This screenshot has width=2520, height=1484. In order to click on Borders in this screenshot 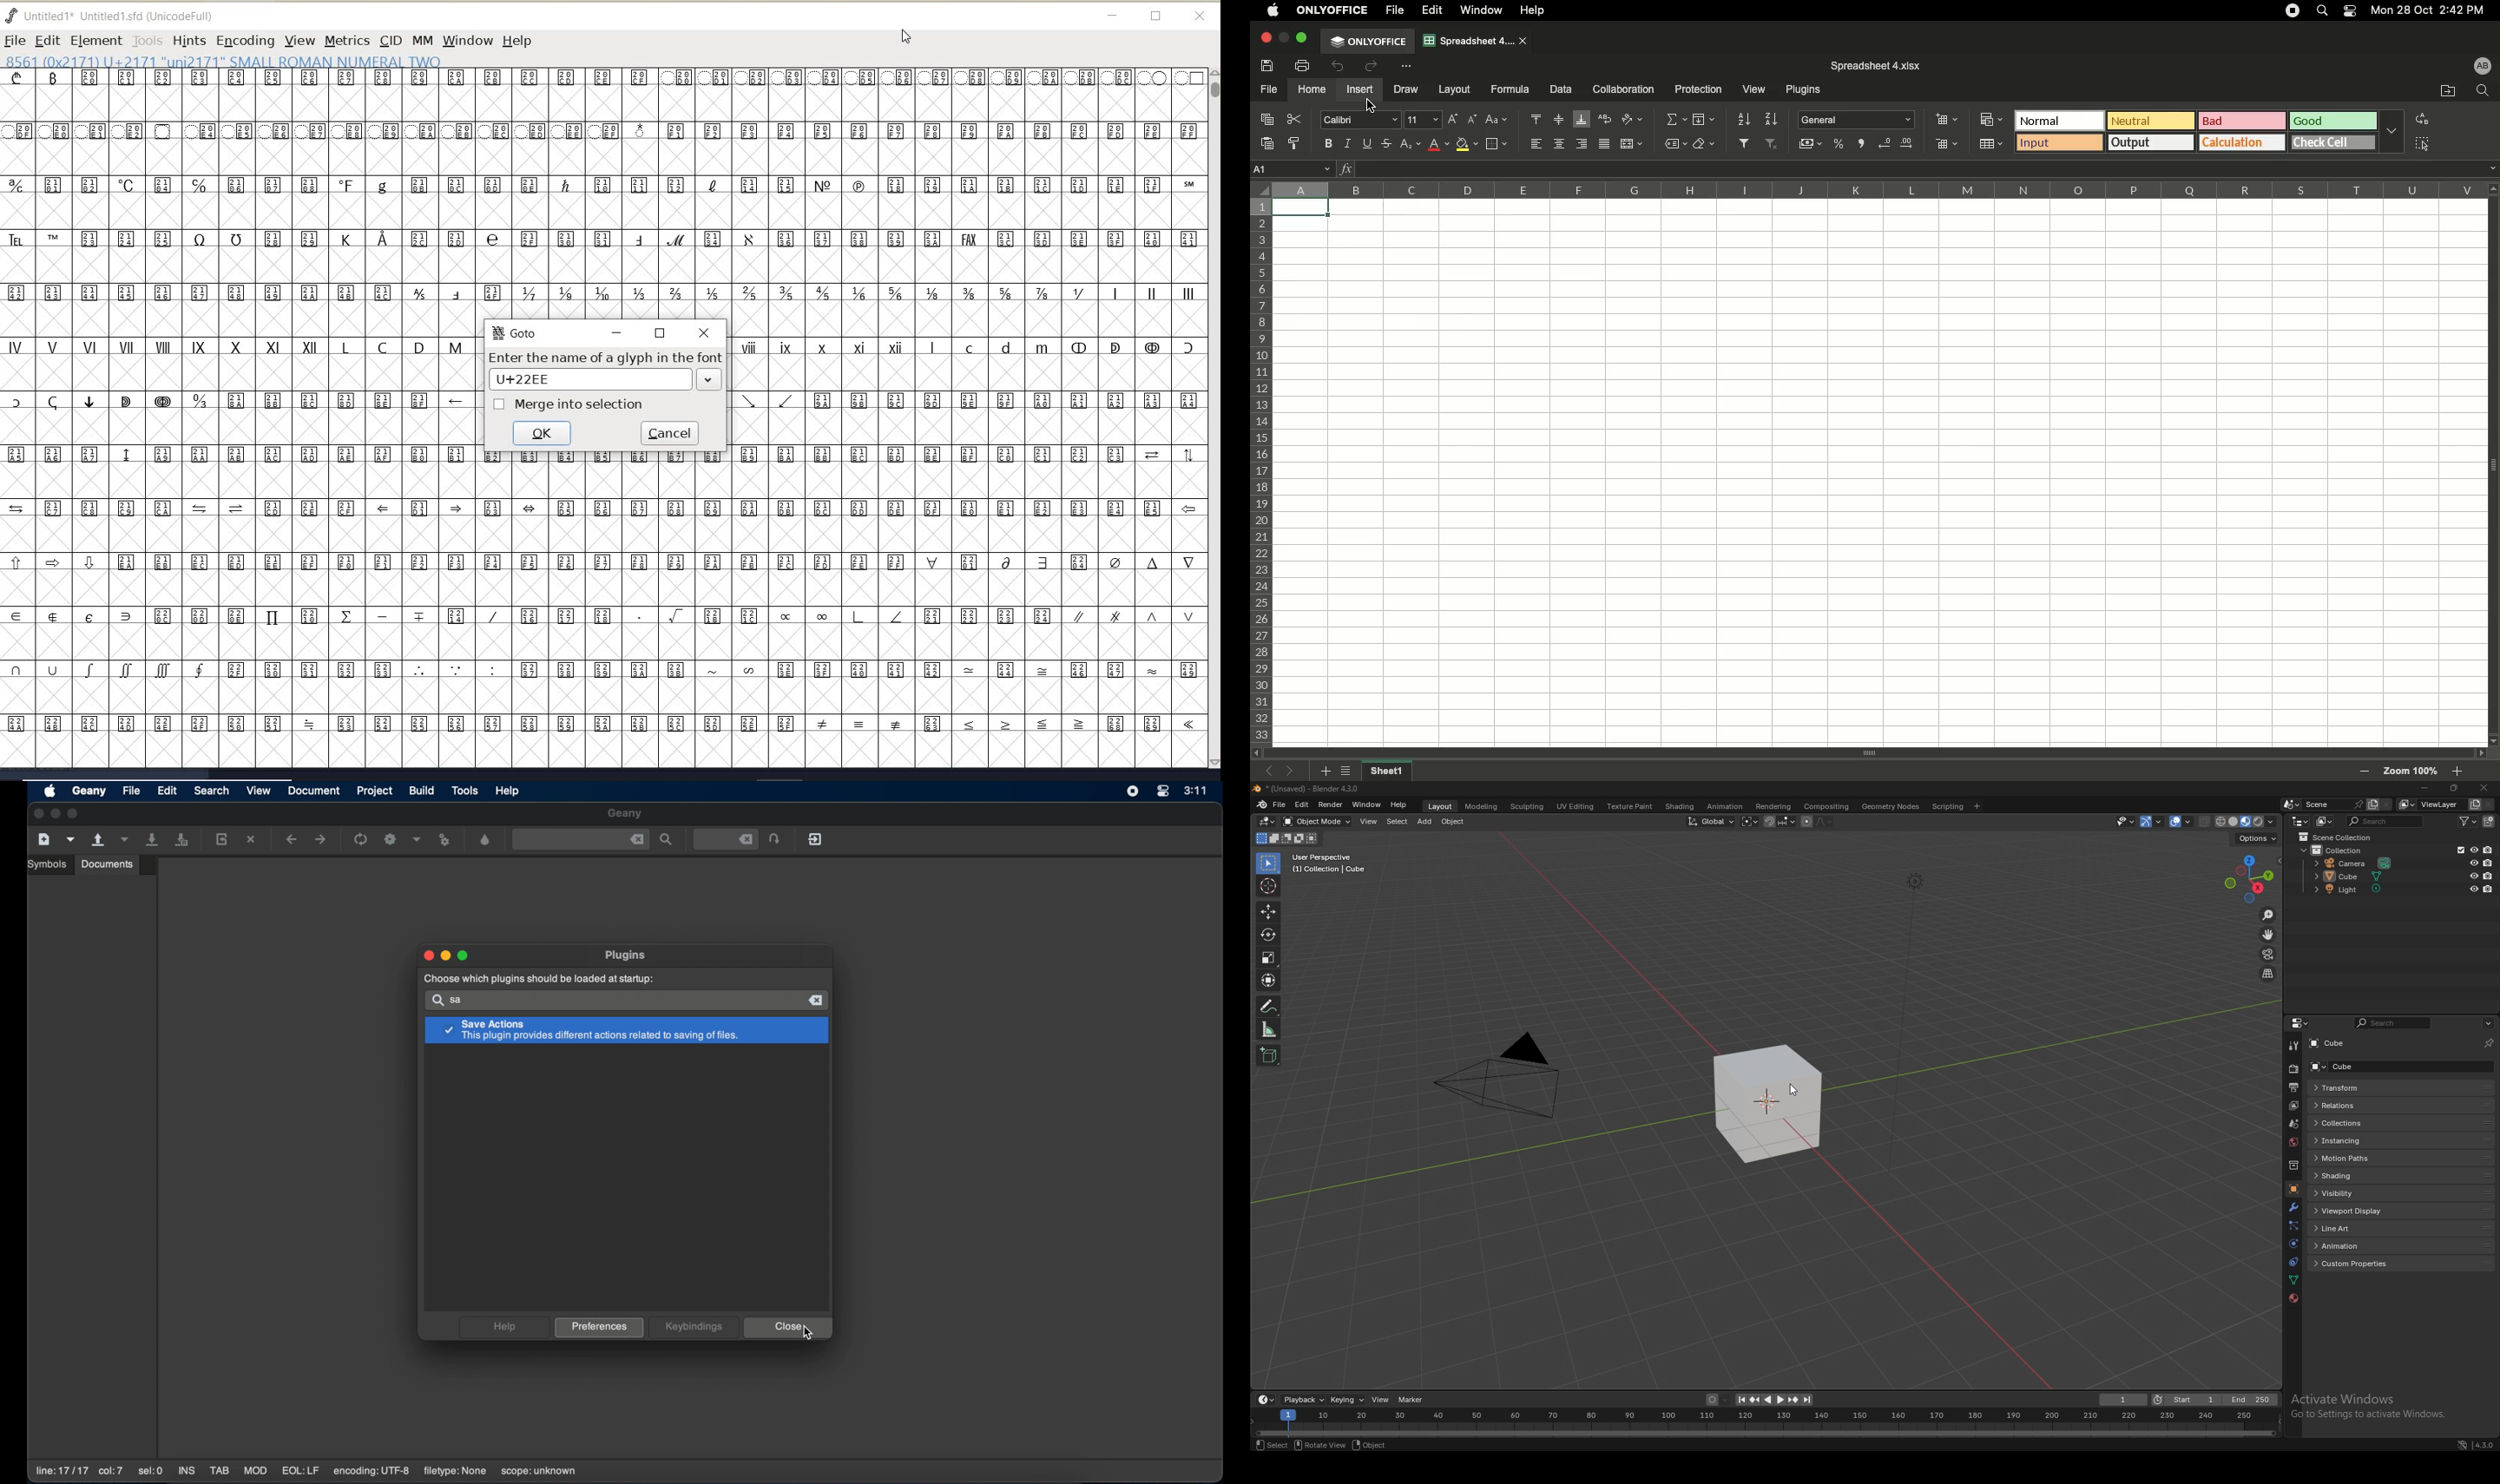, I will do `click(1497, 144)`.